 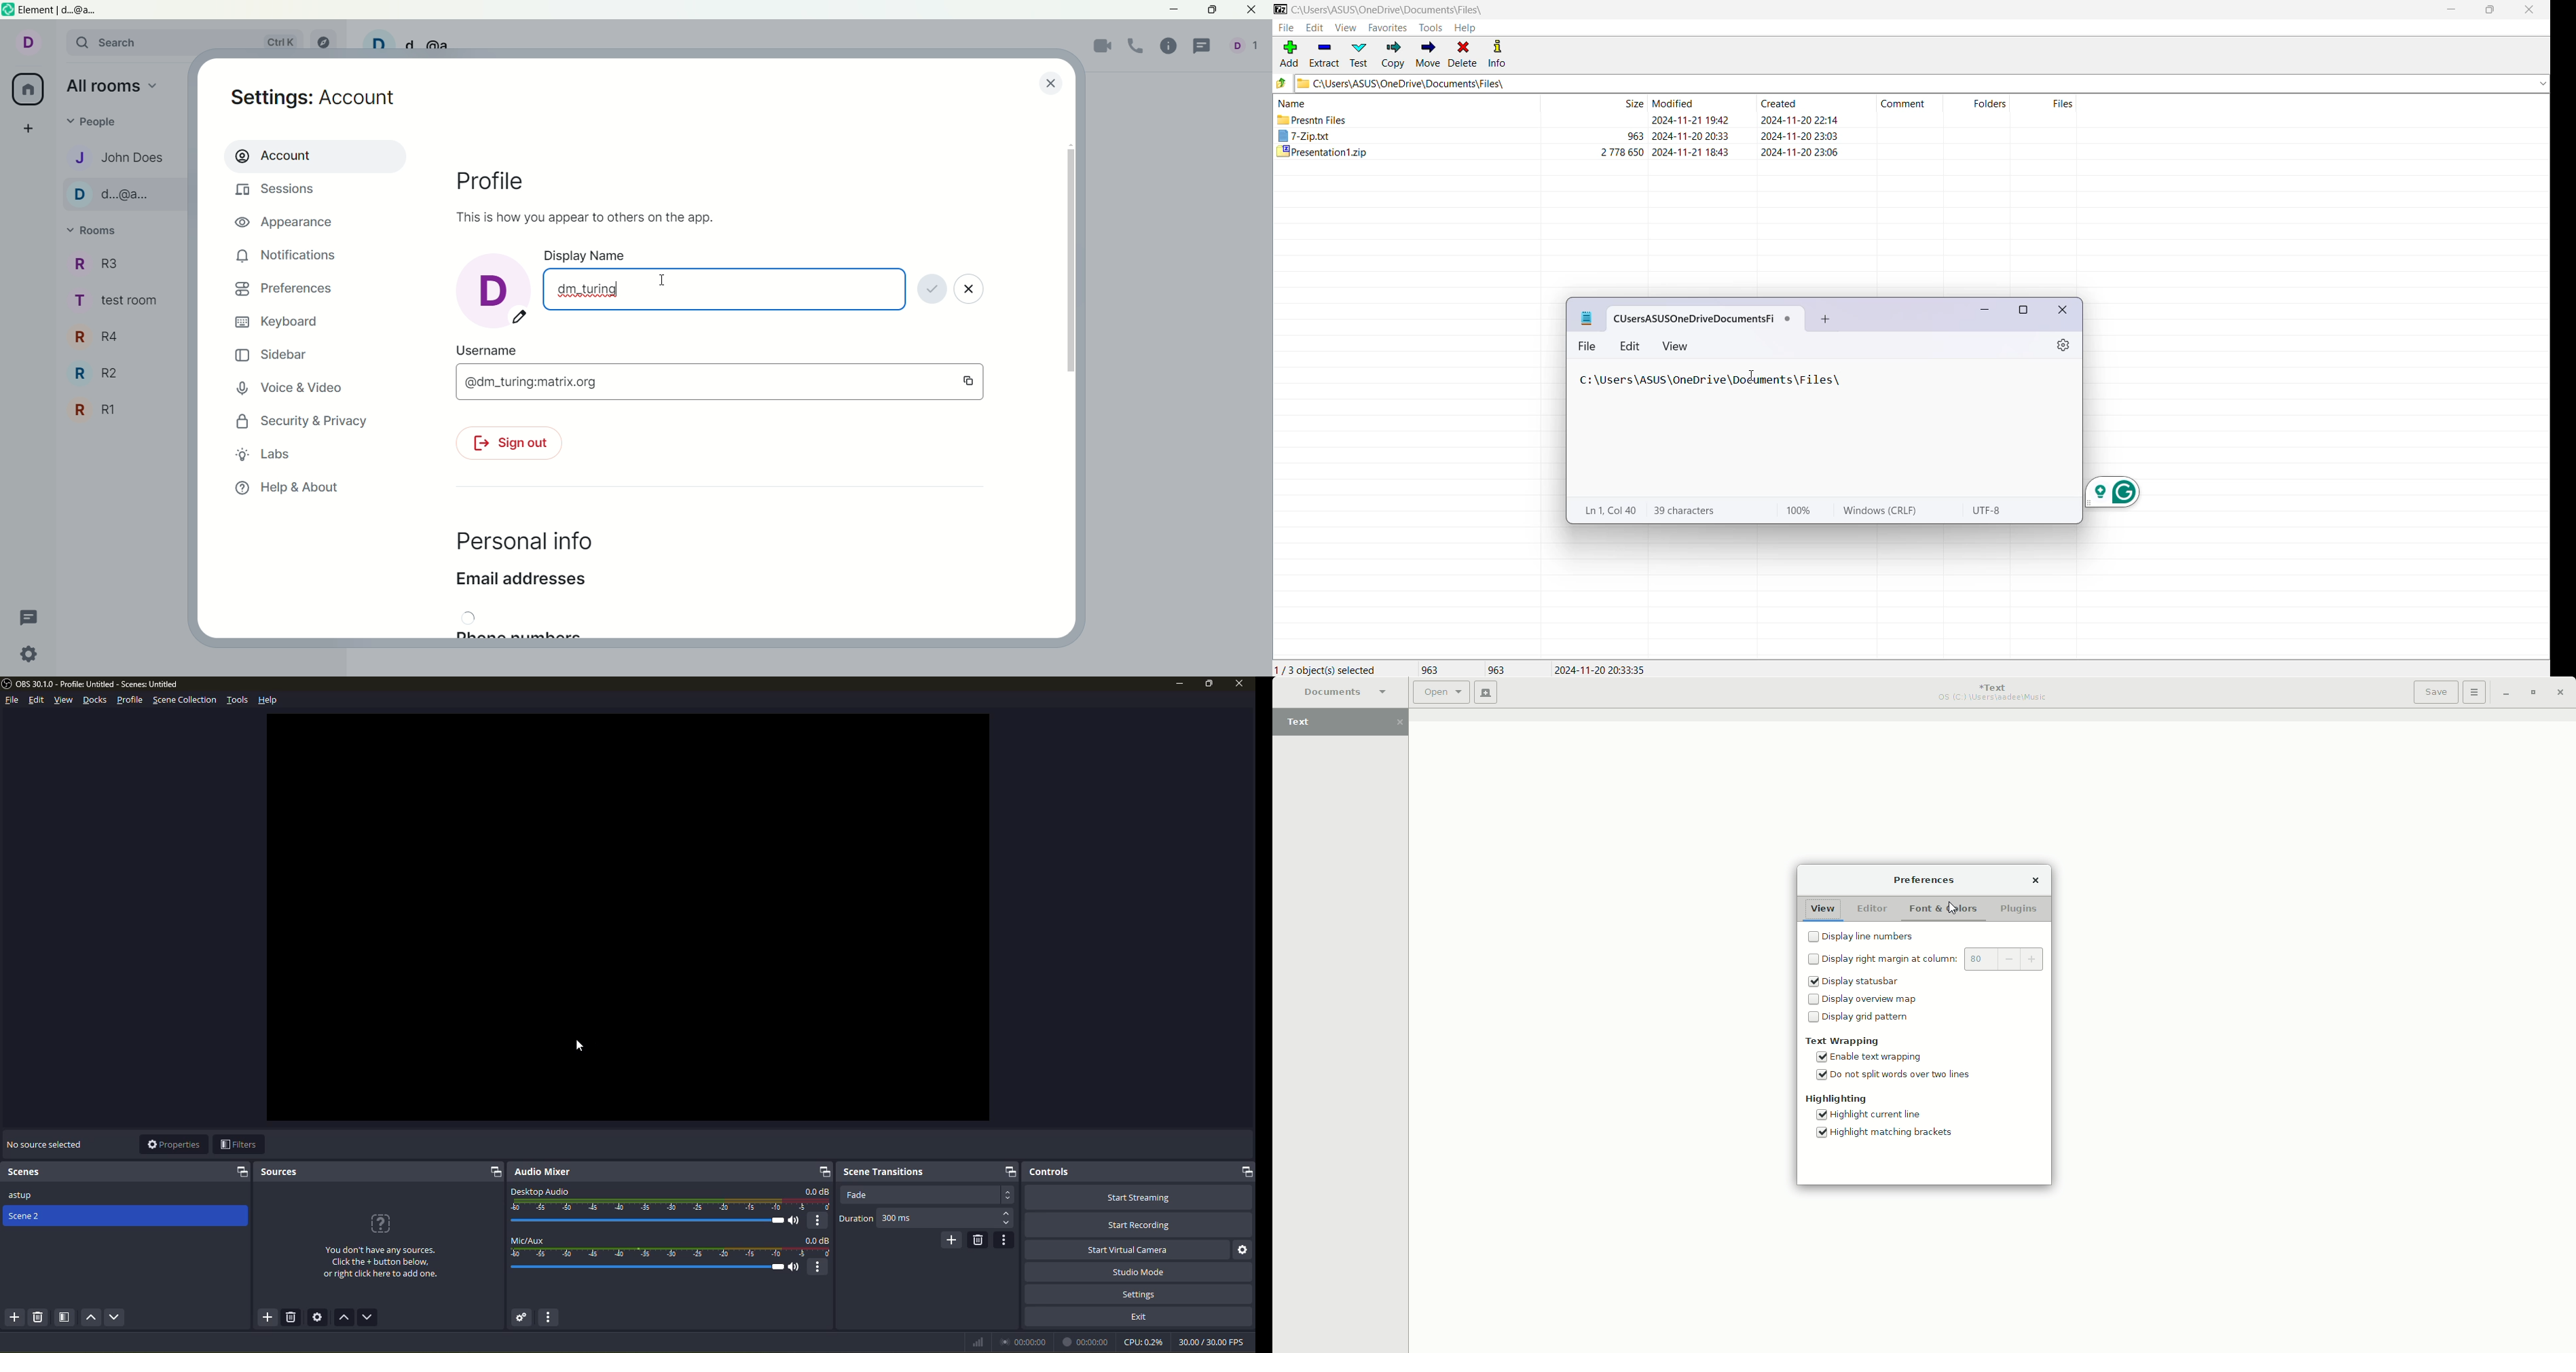 I want to click on presntn files, so click(x=1312, y=119).